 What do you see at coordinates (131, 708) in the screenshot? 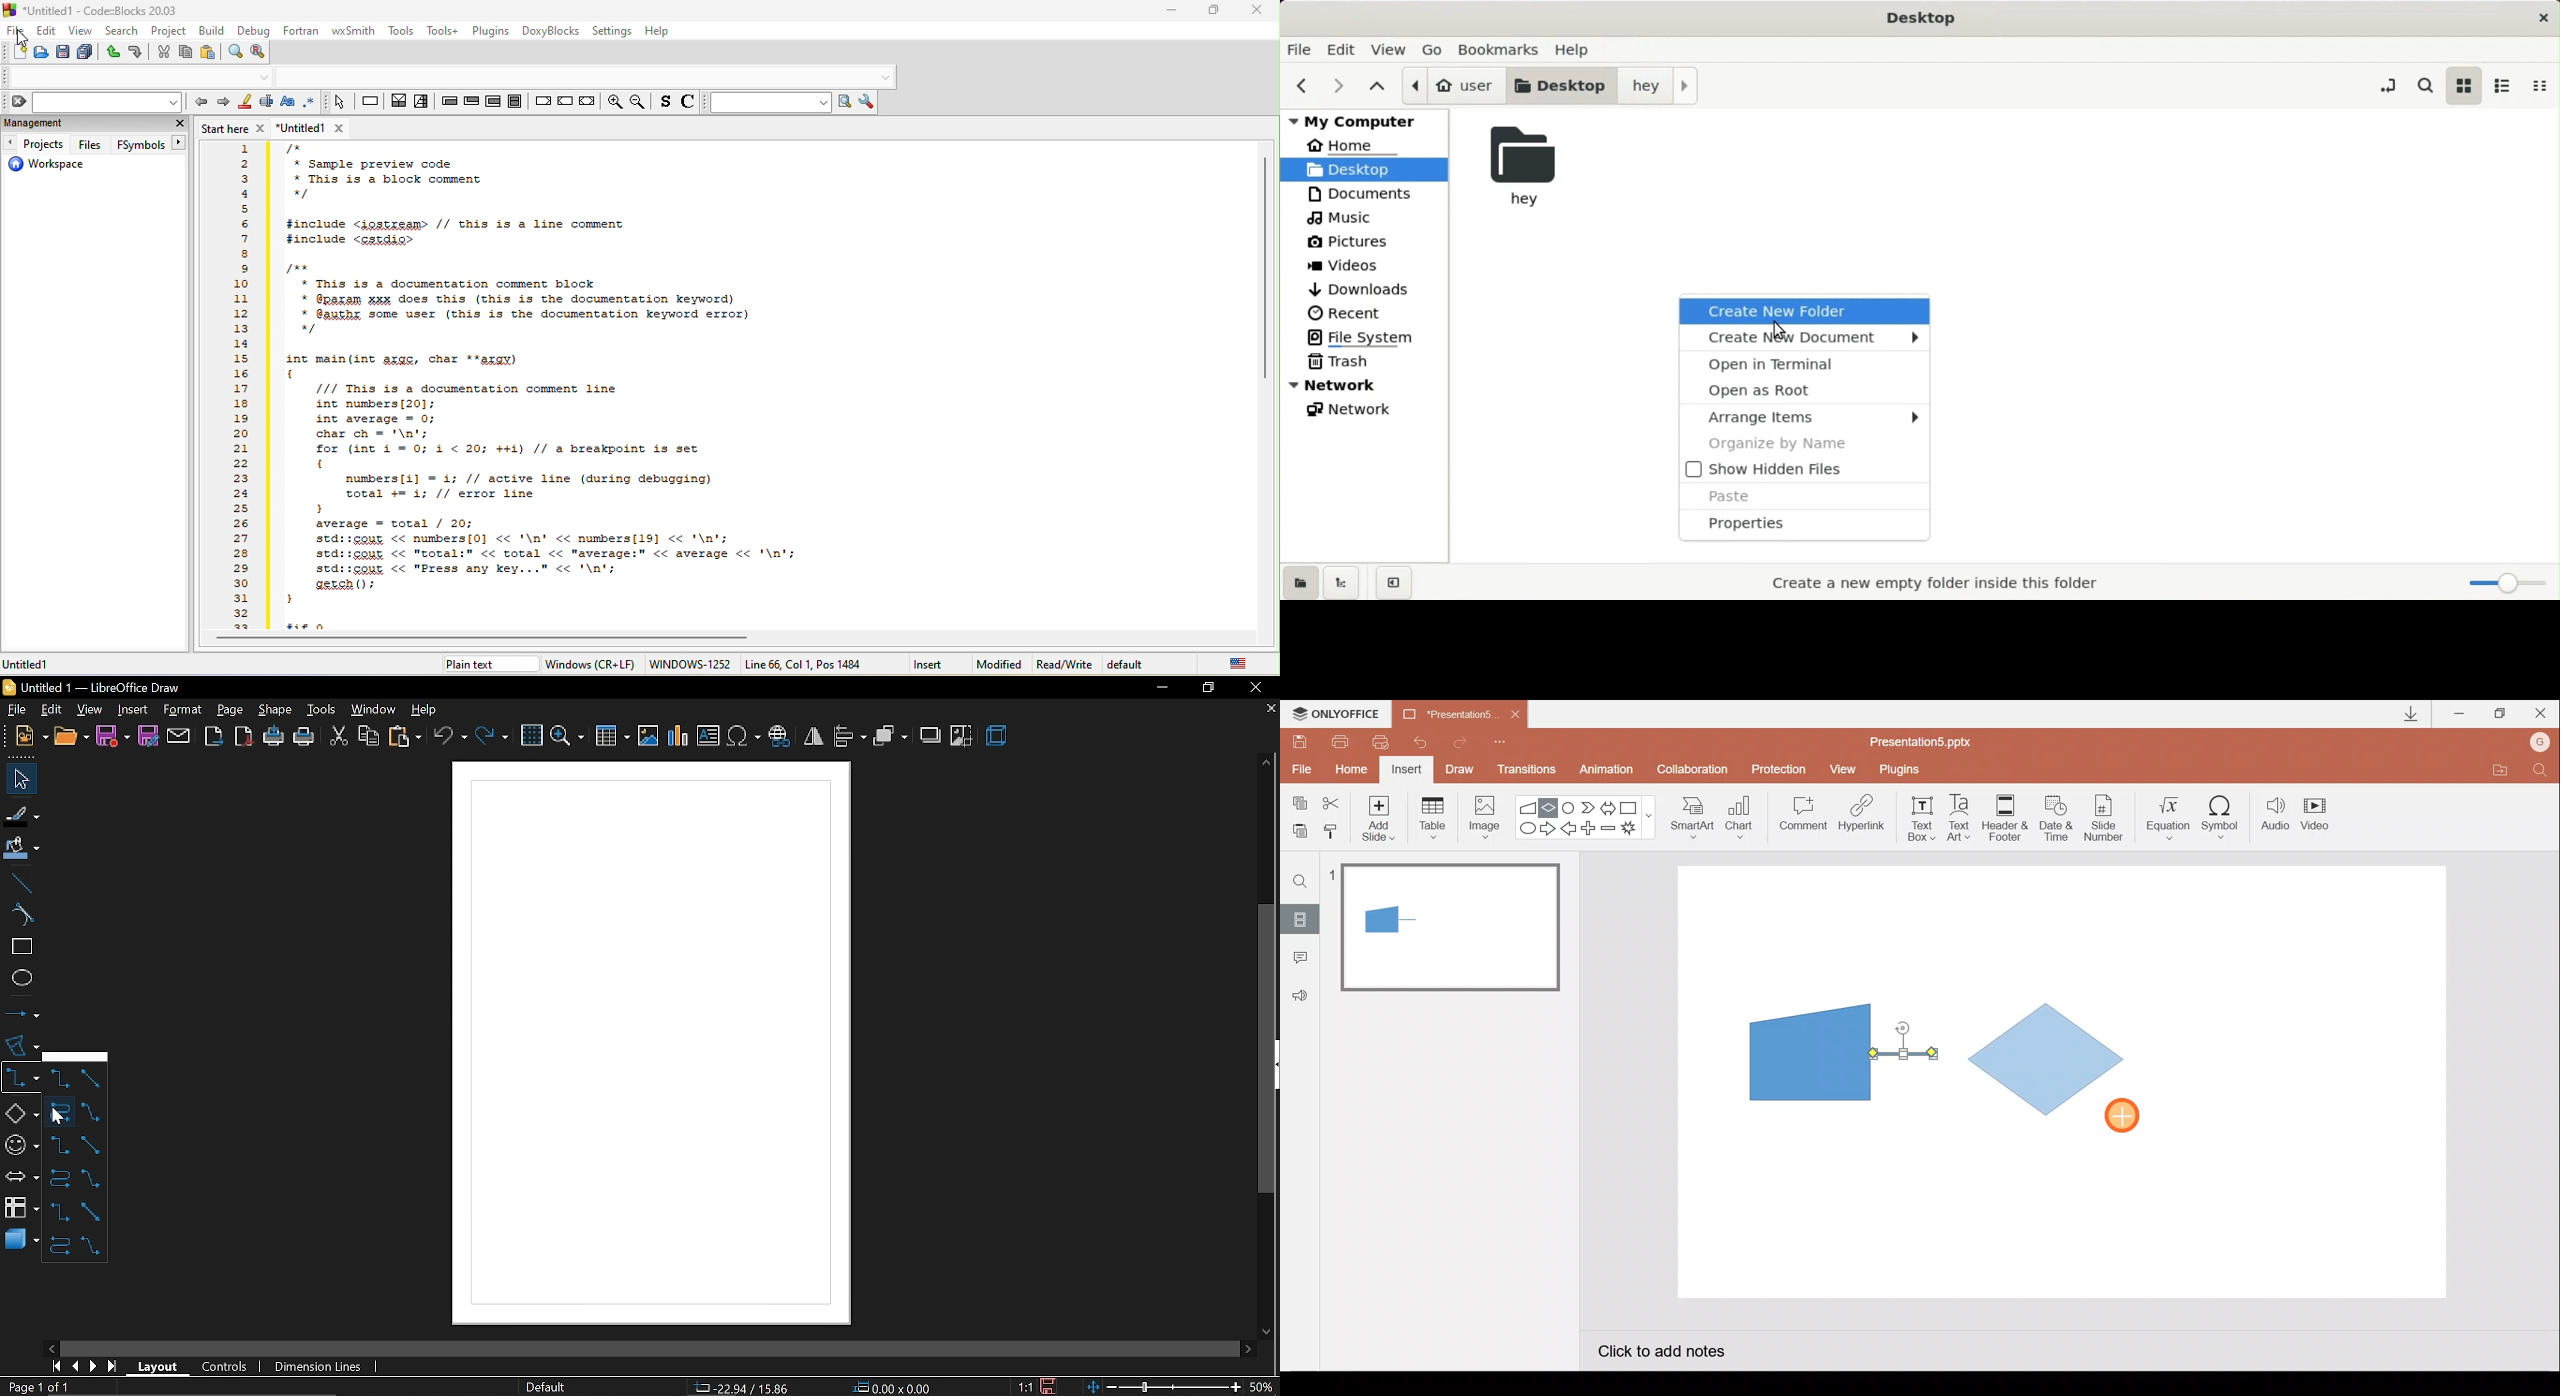
I see `Insert` at bounding box center [131, 708].